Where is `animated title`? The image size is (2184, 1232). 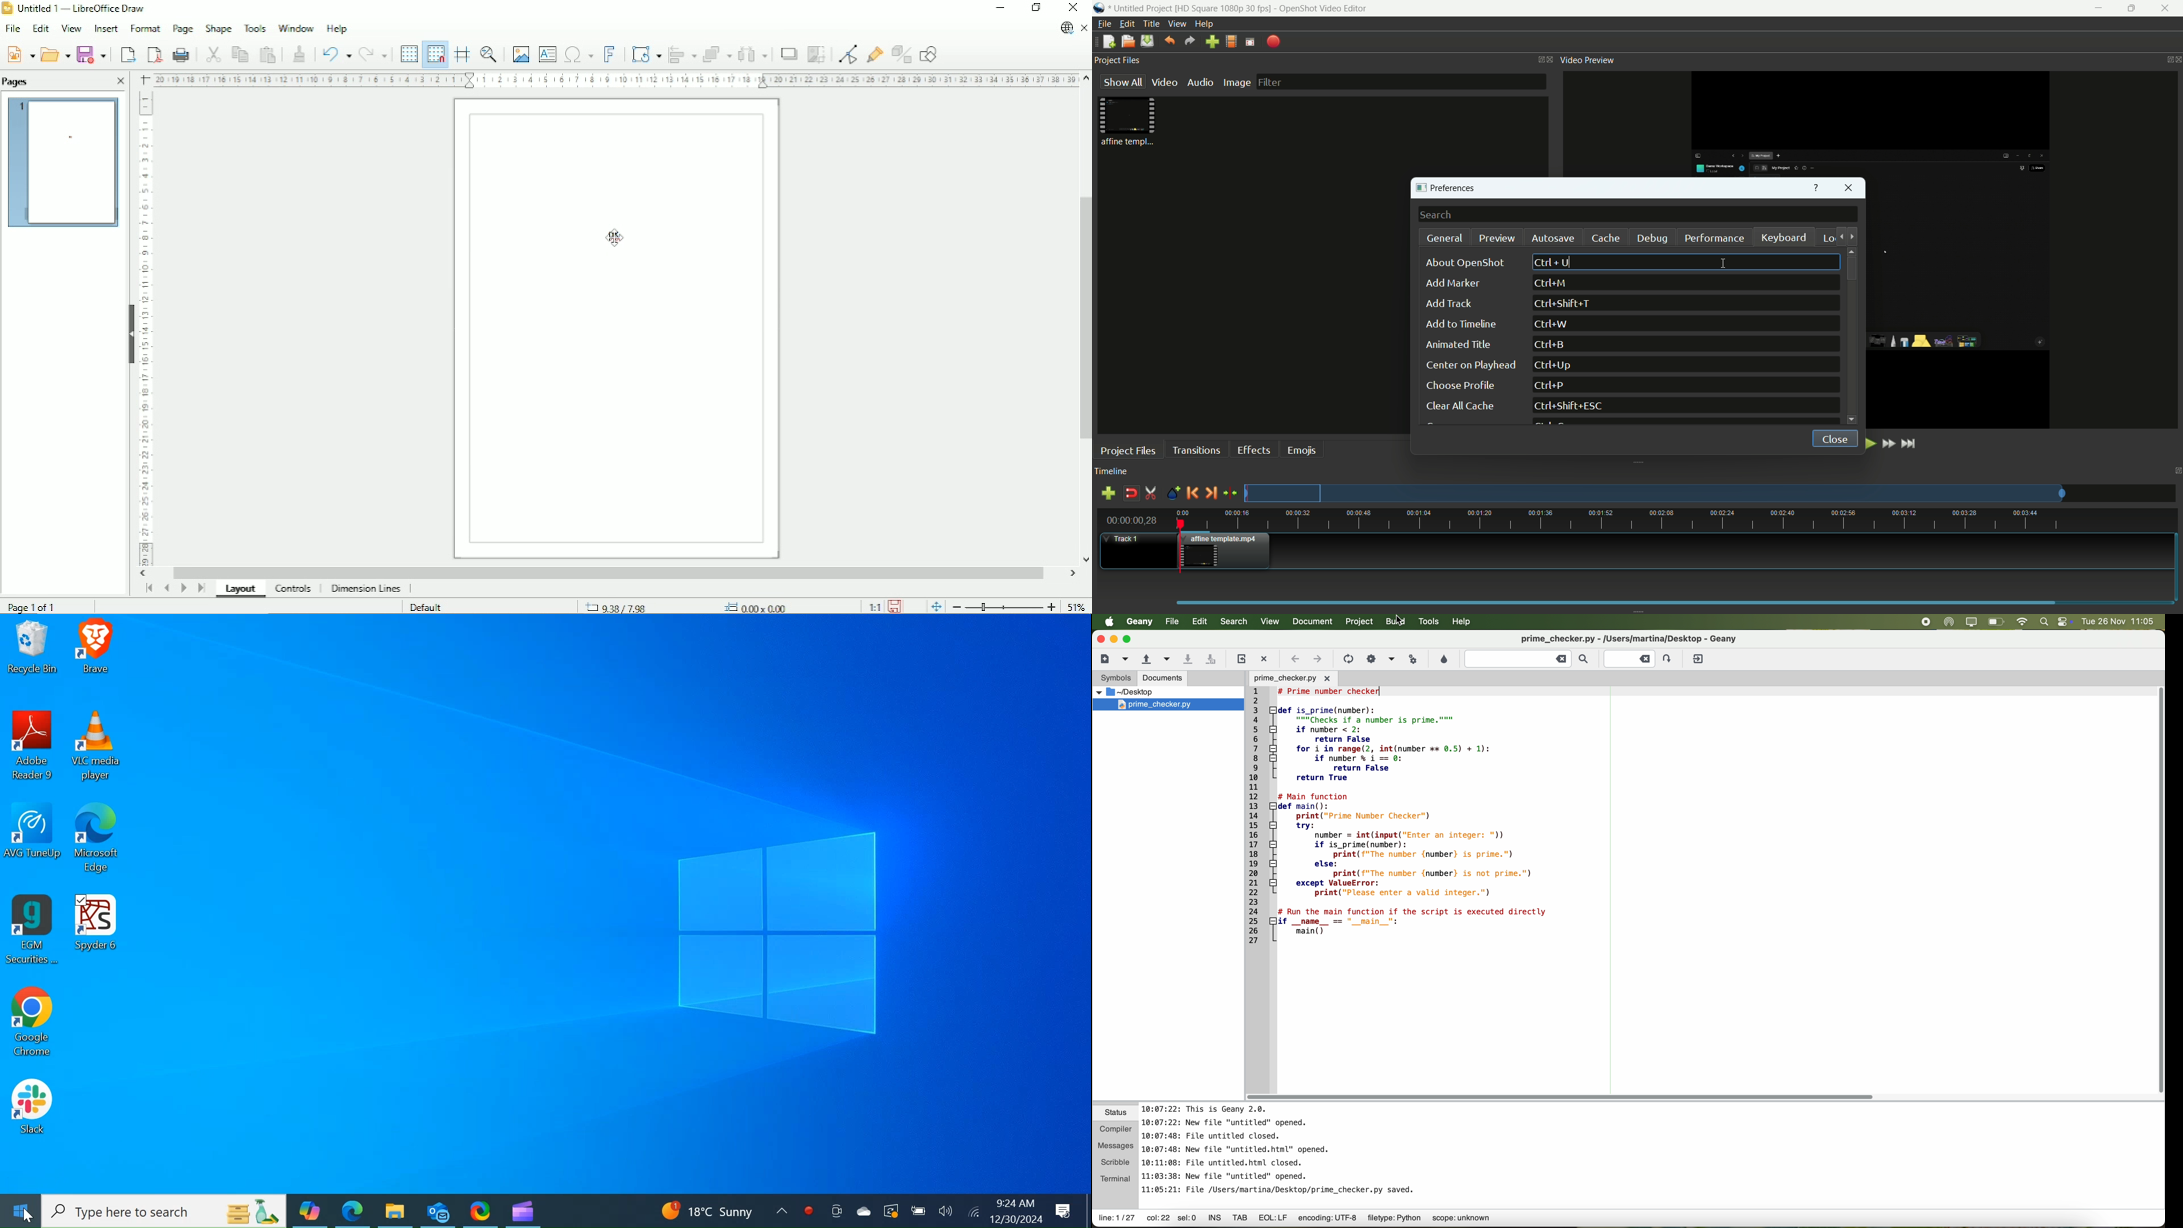
animated title is located at coordinates (1460, 345).